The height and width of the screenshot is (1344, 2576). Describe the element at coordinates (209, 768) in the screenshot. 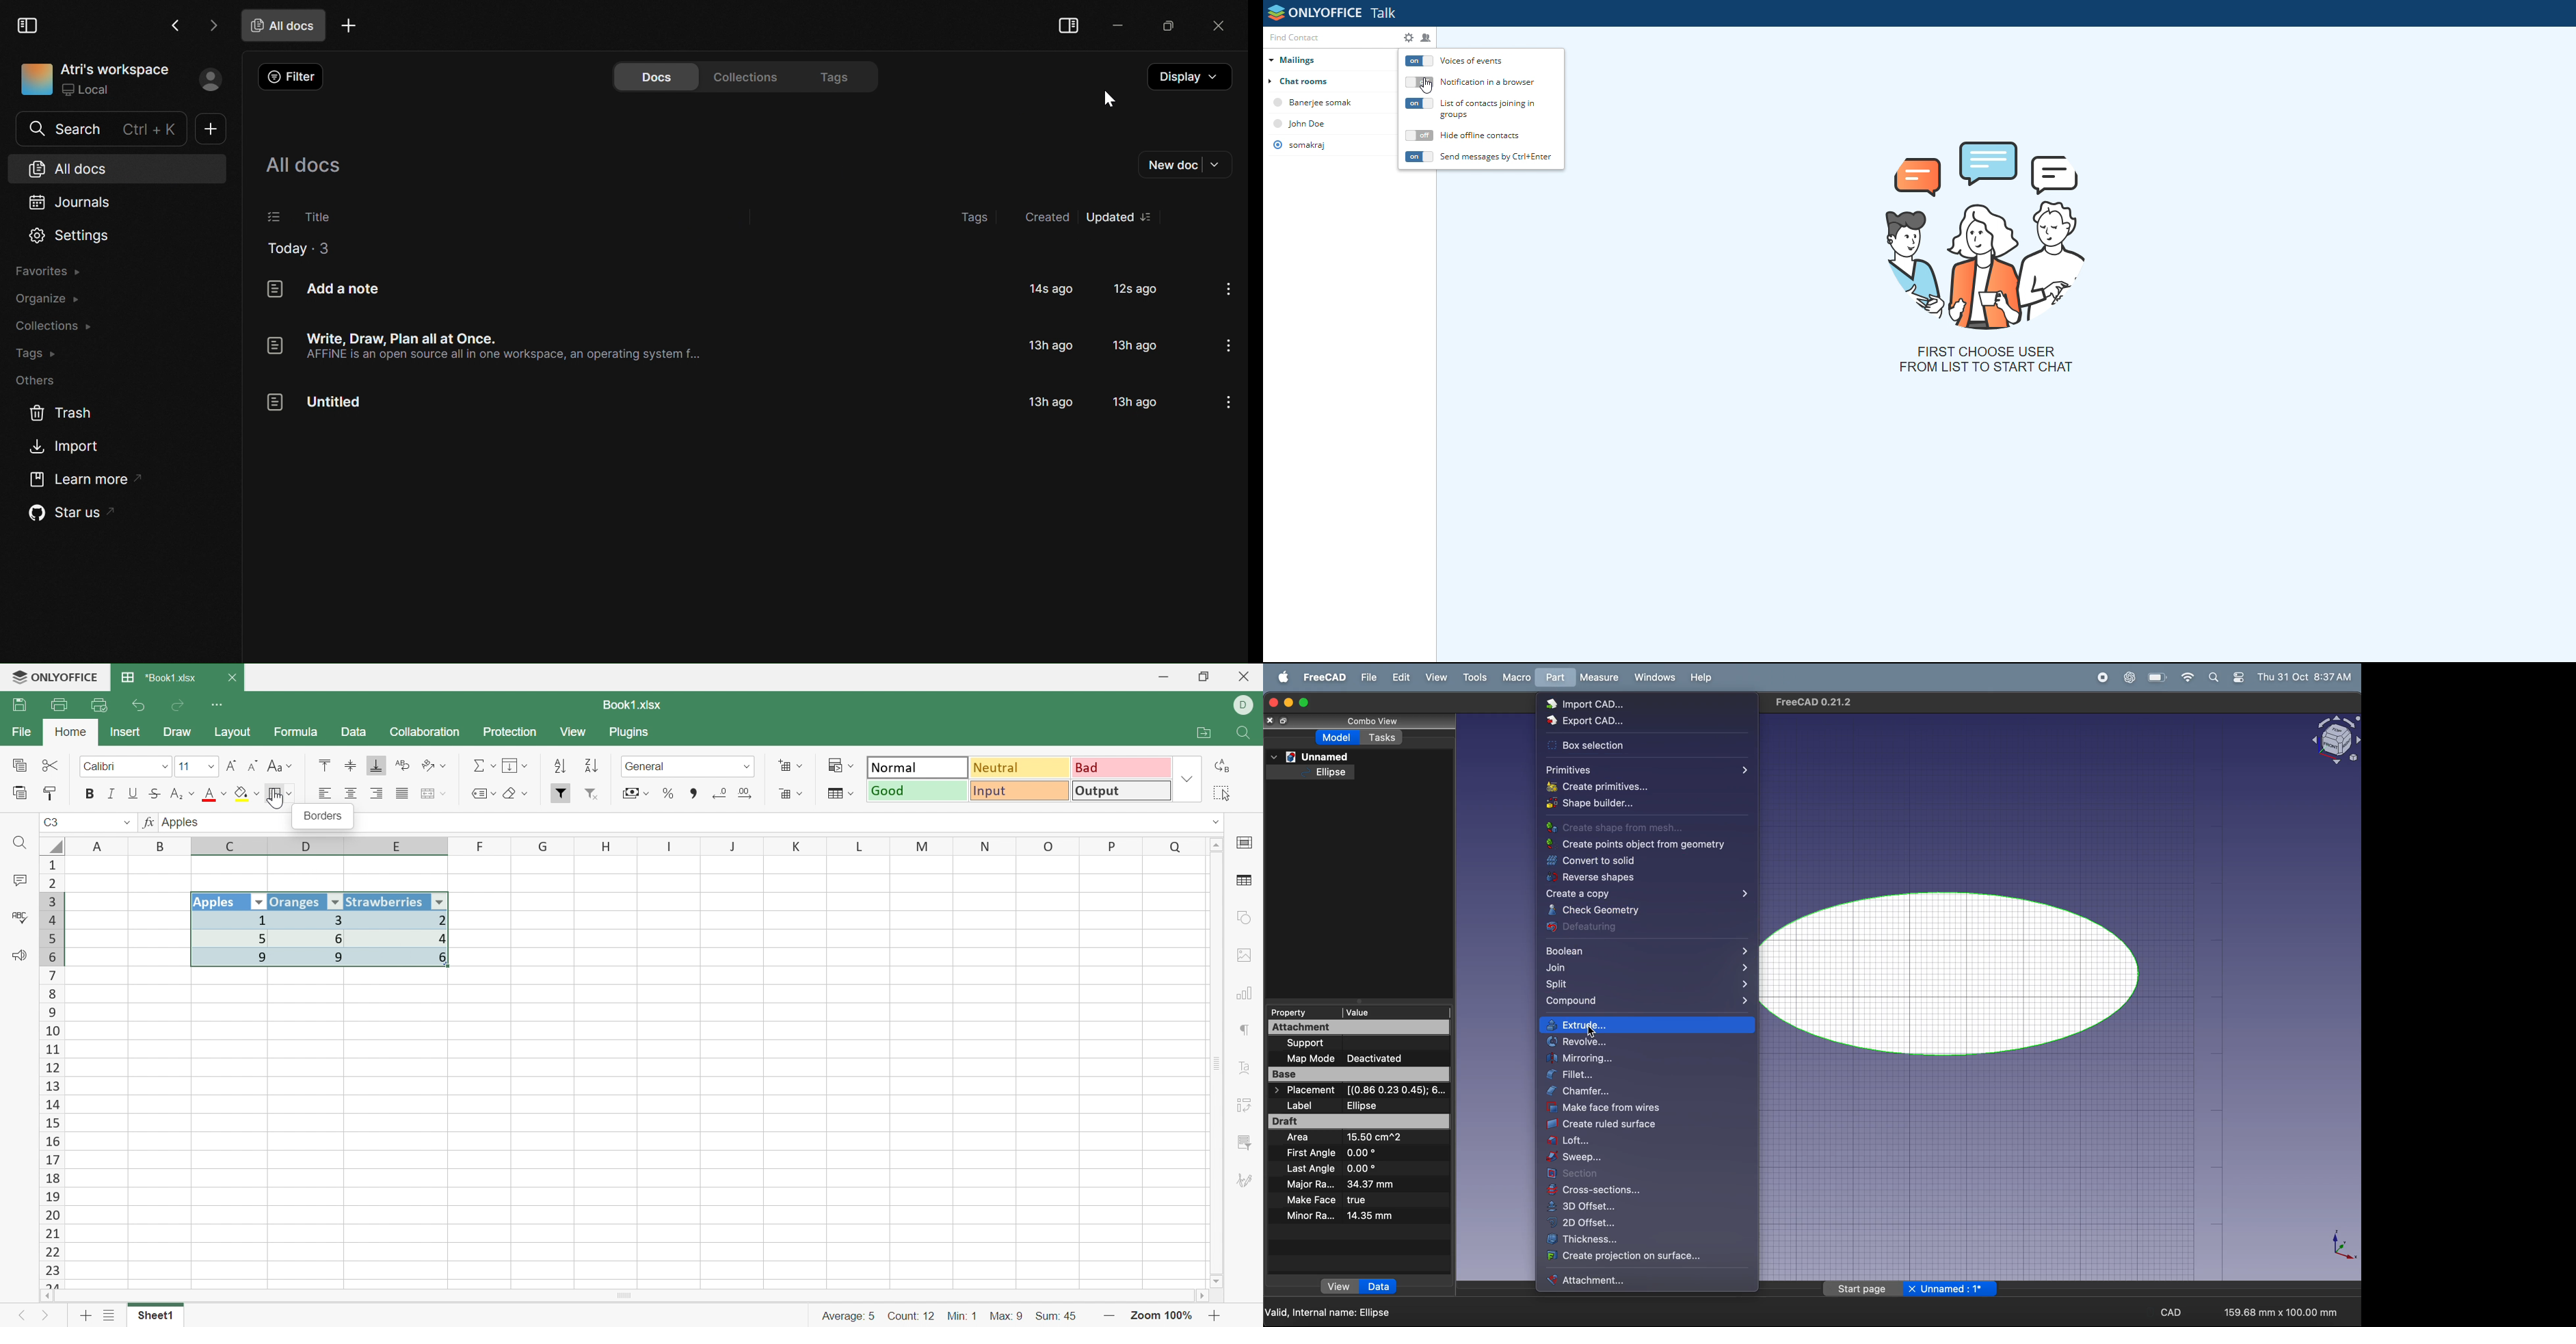

I see `Drop Down` at that location.